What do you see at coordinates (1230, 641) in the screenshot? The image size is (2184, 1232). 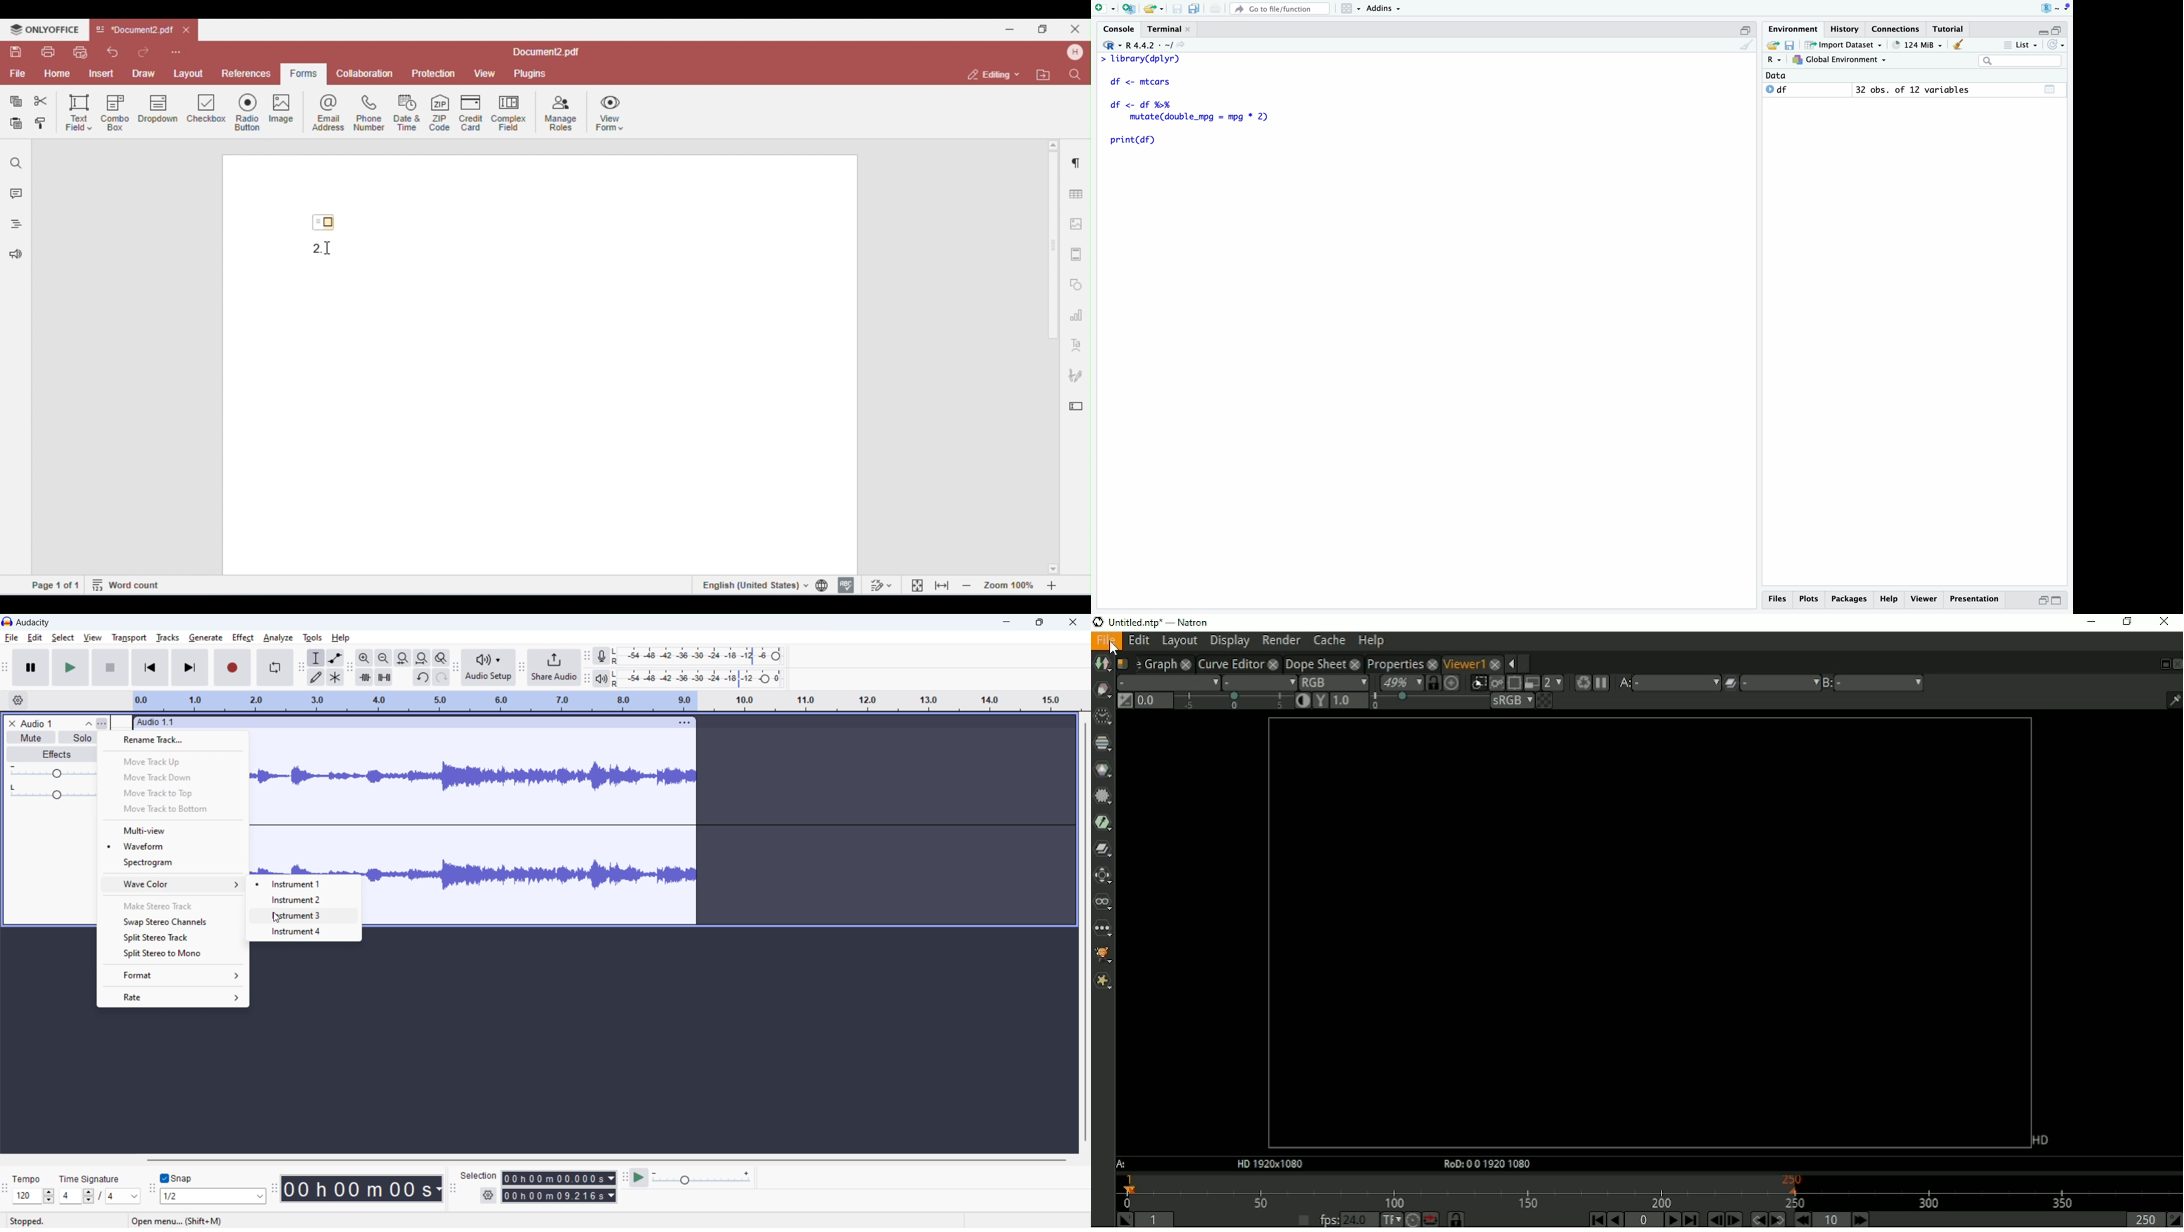 I see `Display` at bounding box center [1230, 641].